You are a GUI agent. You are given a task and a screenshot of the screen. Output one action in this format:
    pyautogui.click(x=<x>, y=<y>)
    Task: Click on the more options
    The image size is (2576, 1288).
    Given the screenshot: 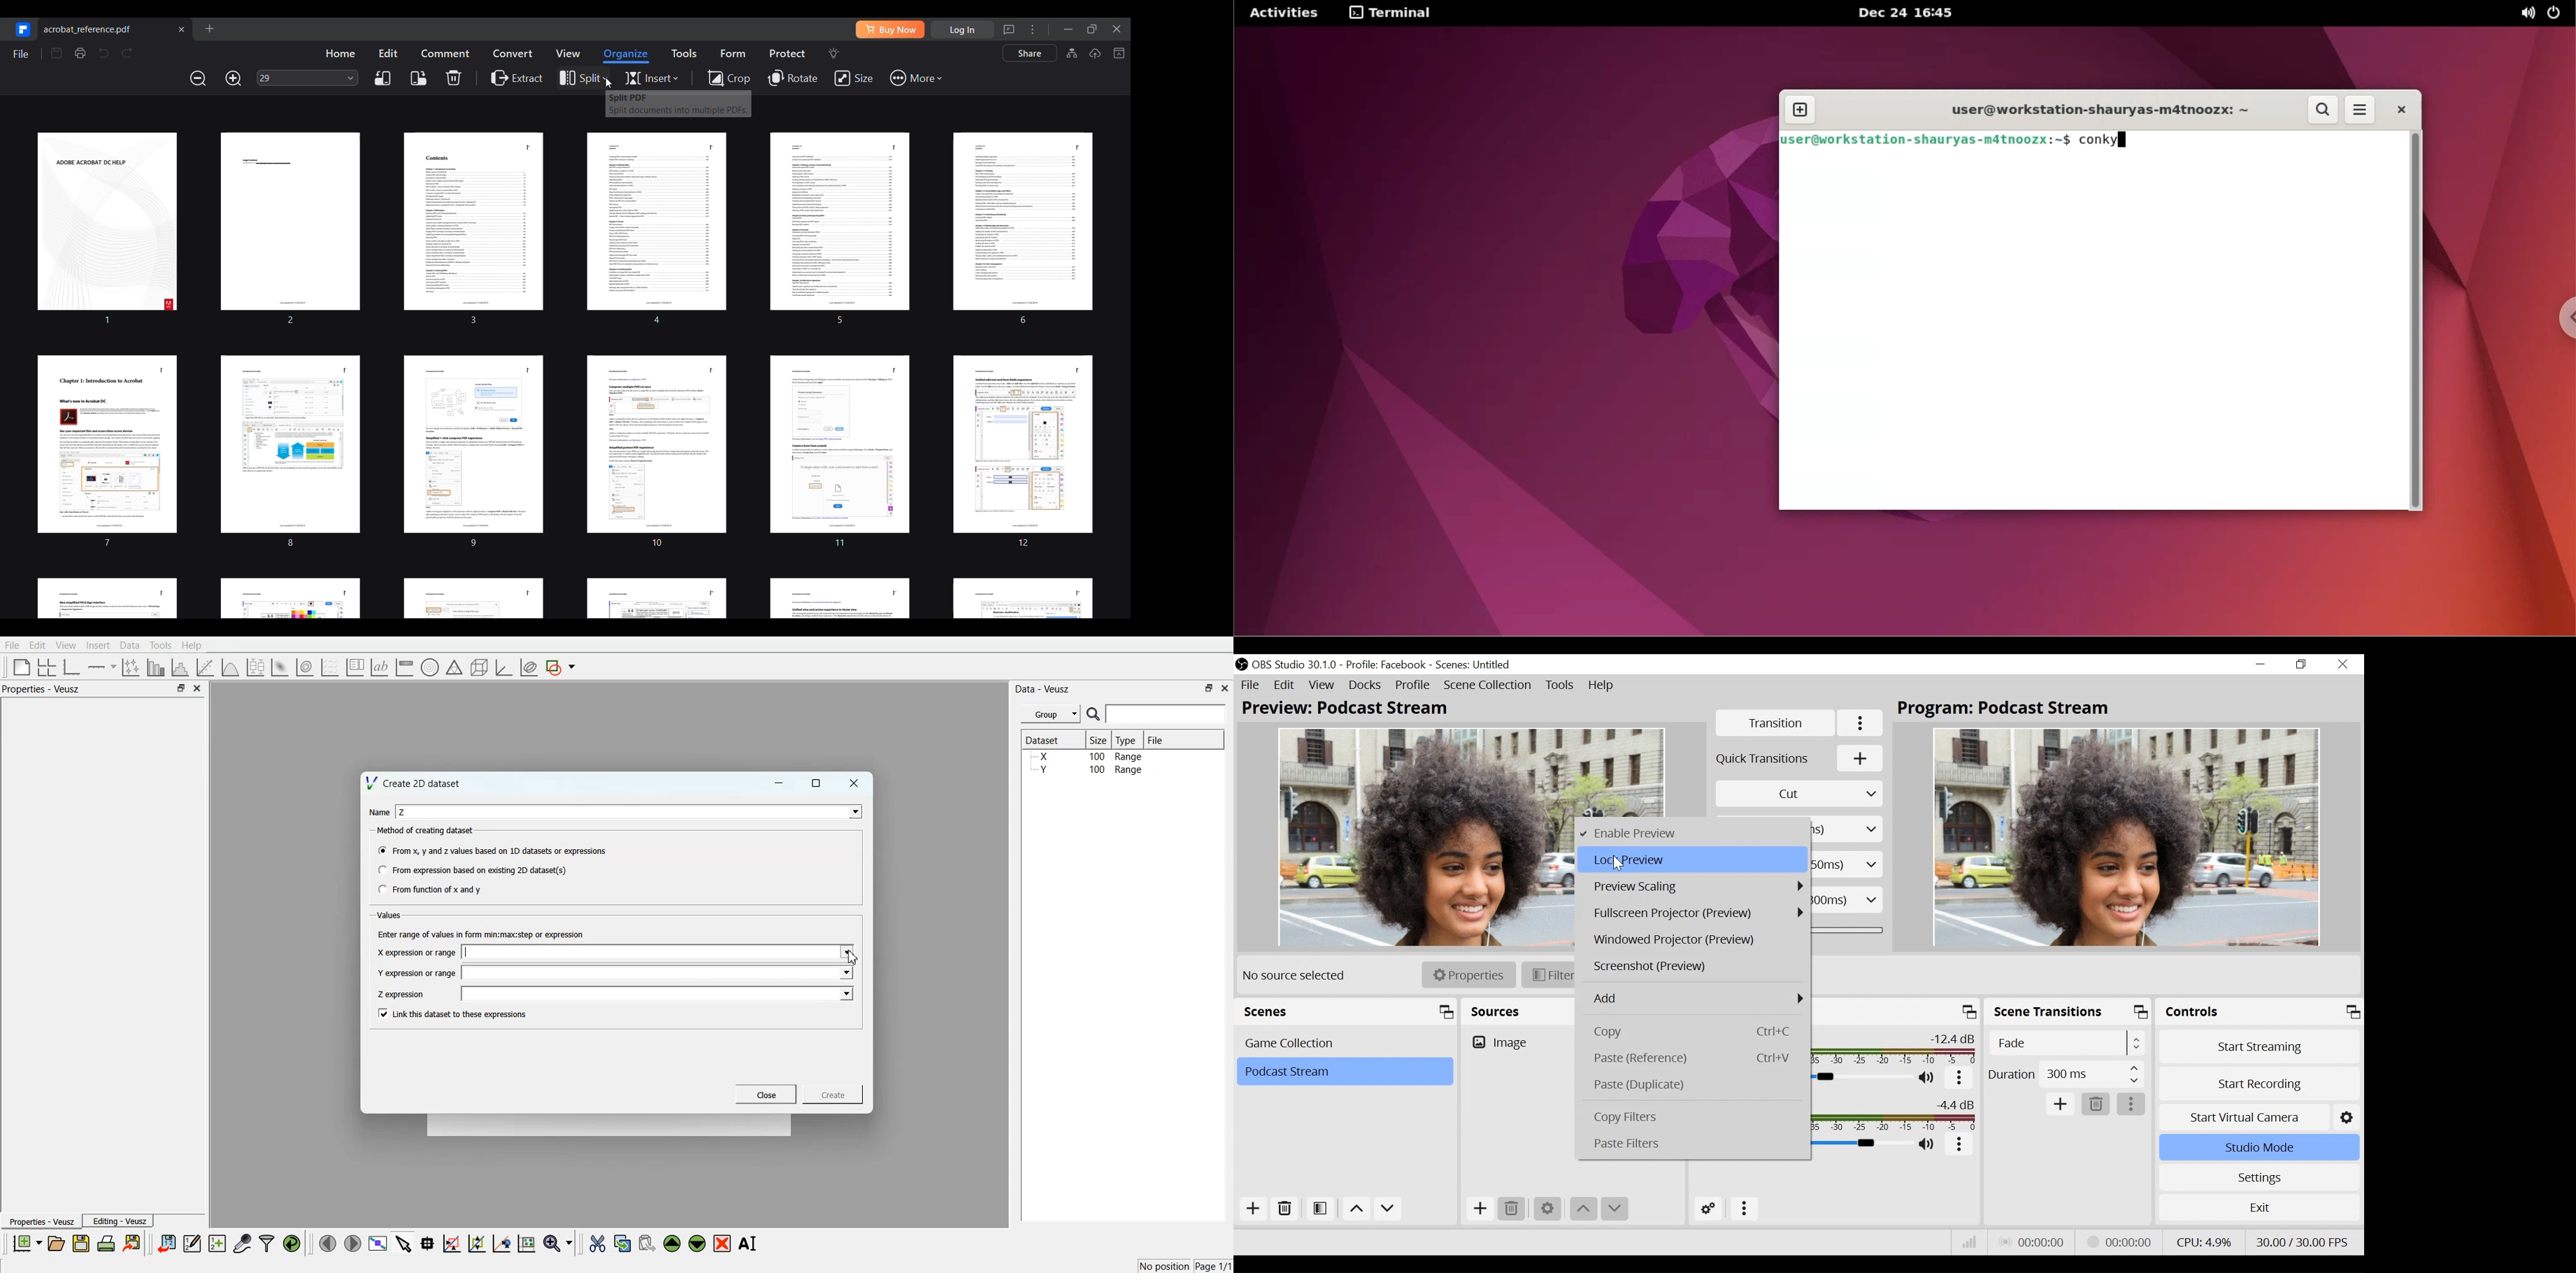 What is the action you would take?
    pyautogui.click(x=1745, y=1209)
    